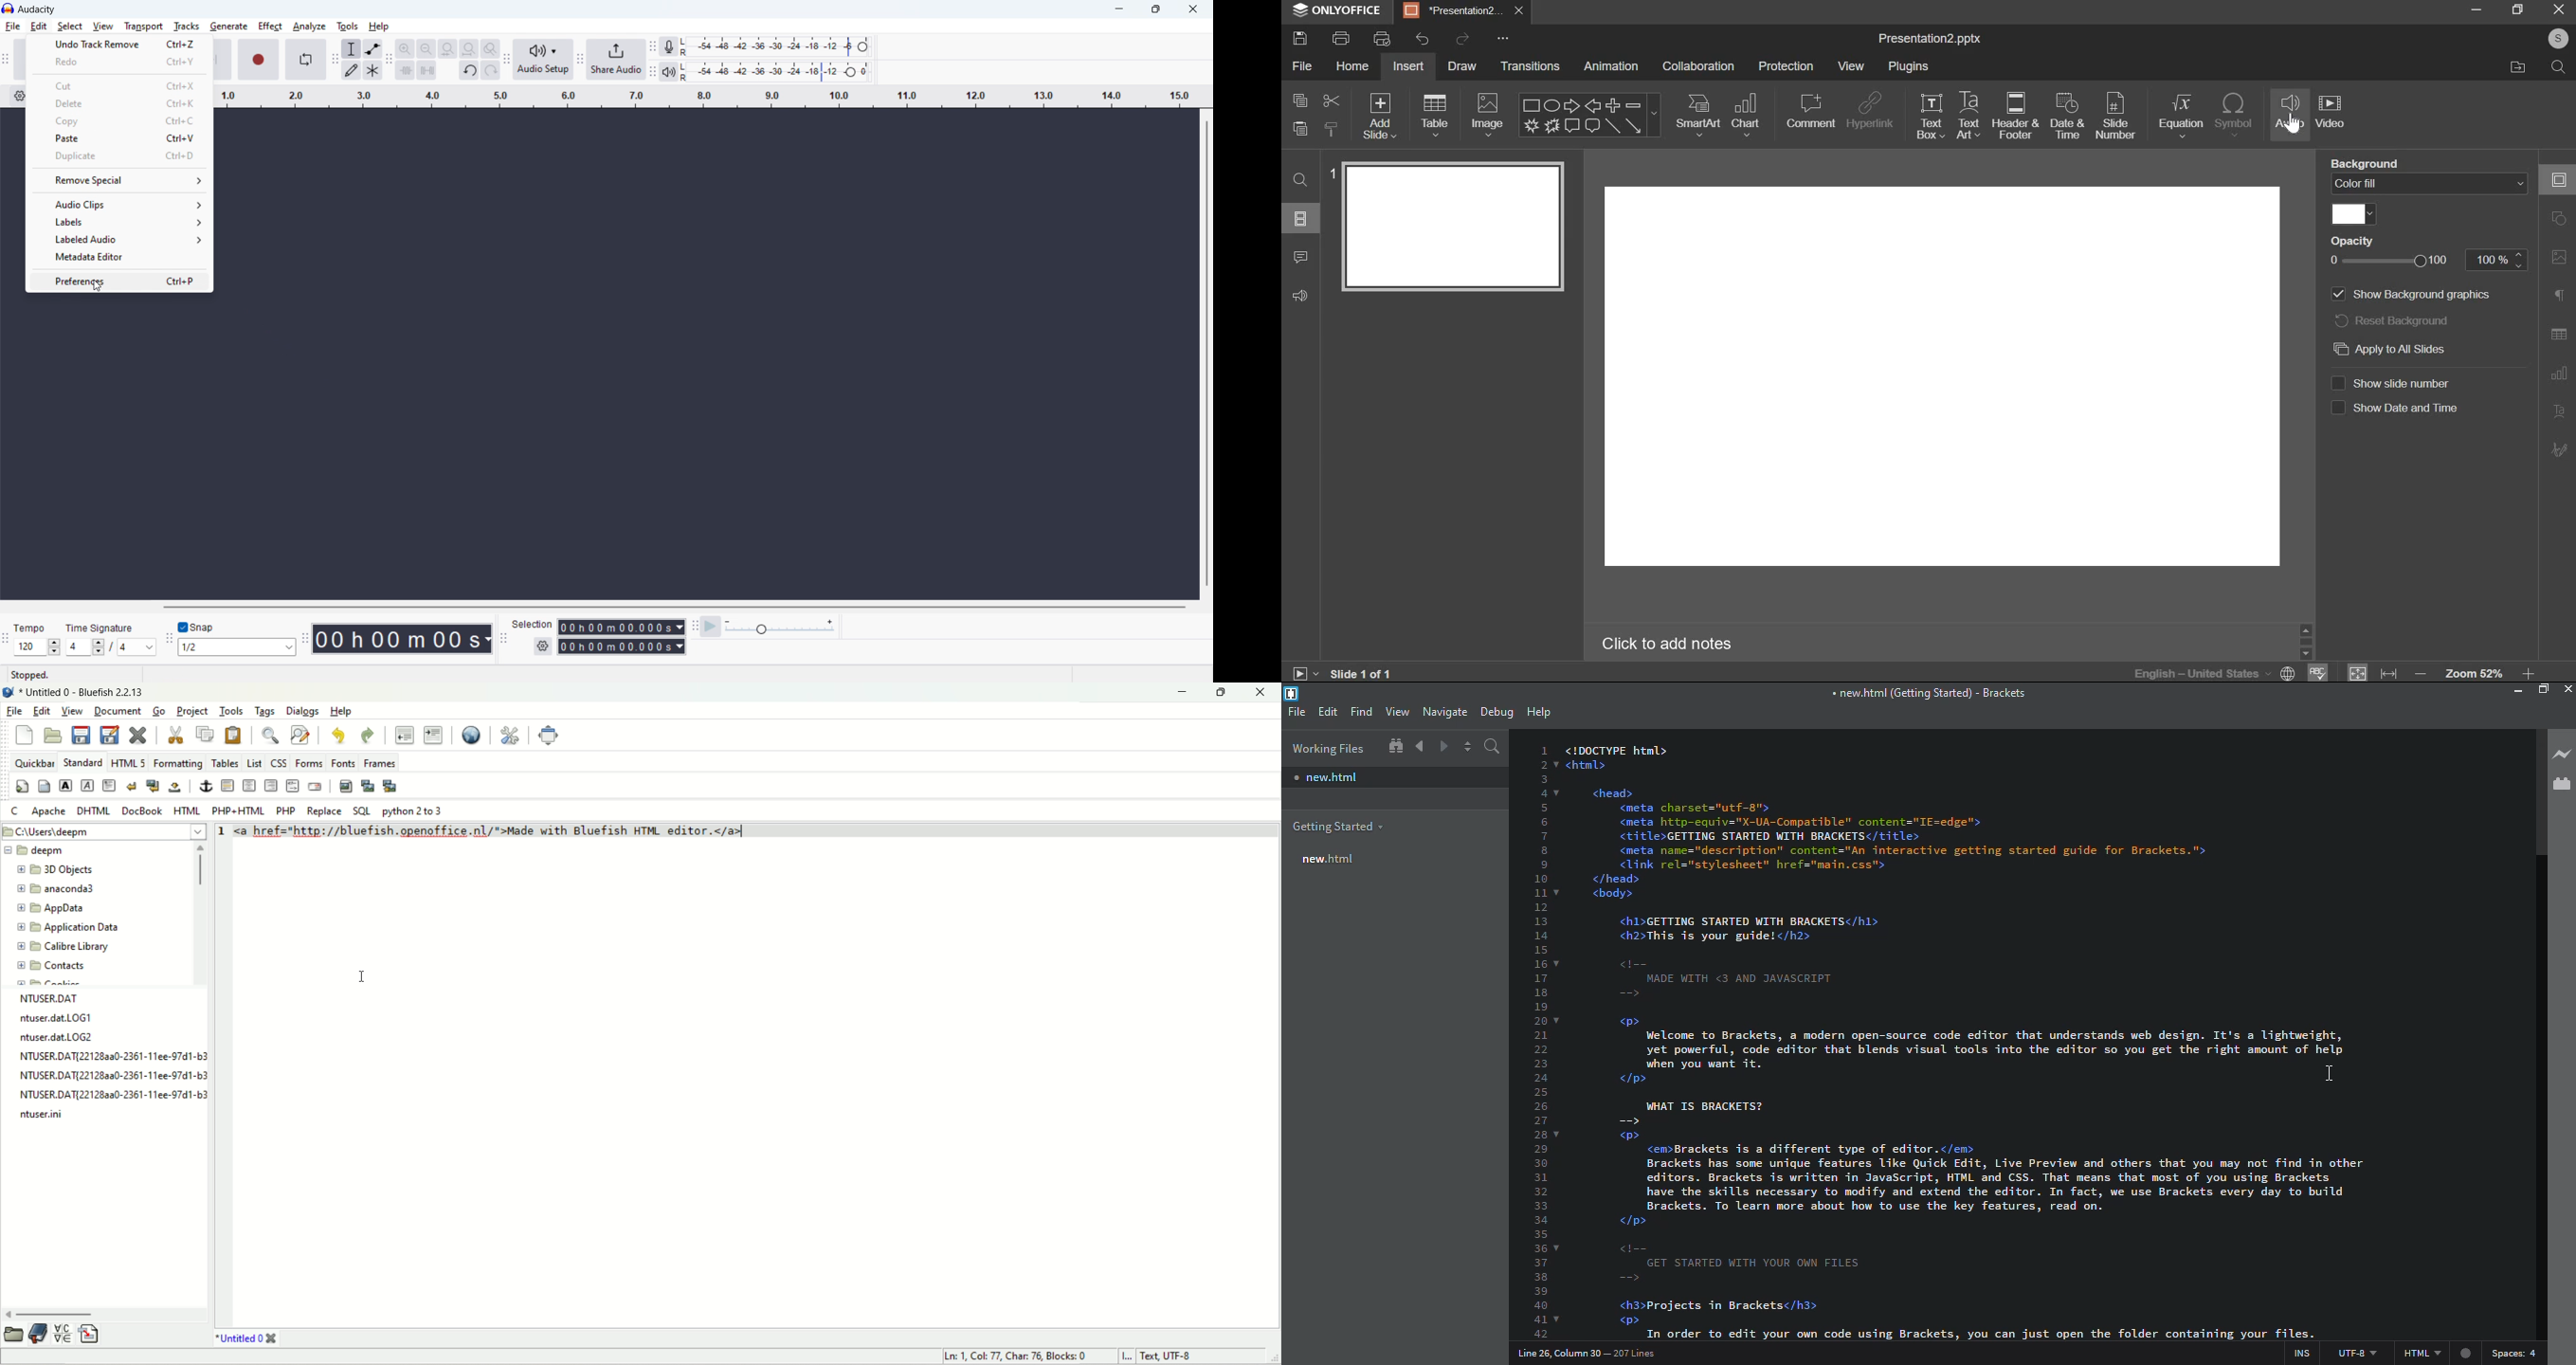 Image resolution: width=2576 pixels, height=1372 pixels. I want to click on brackets, so click(1292, 694).